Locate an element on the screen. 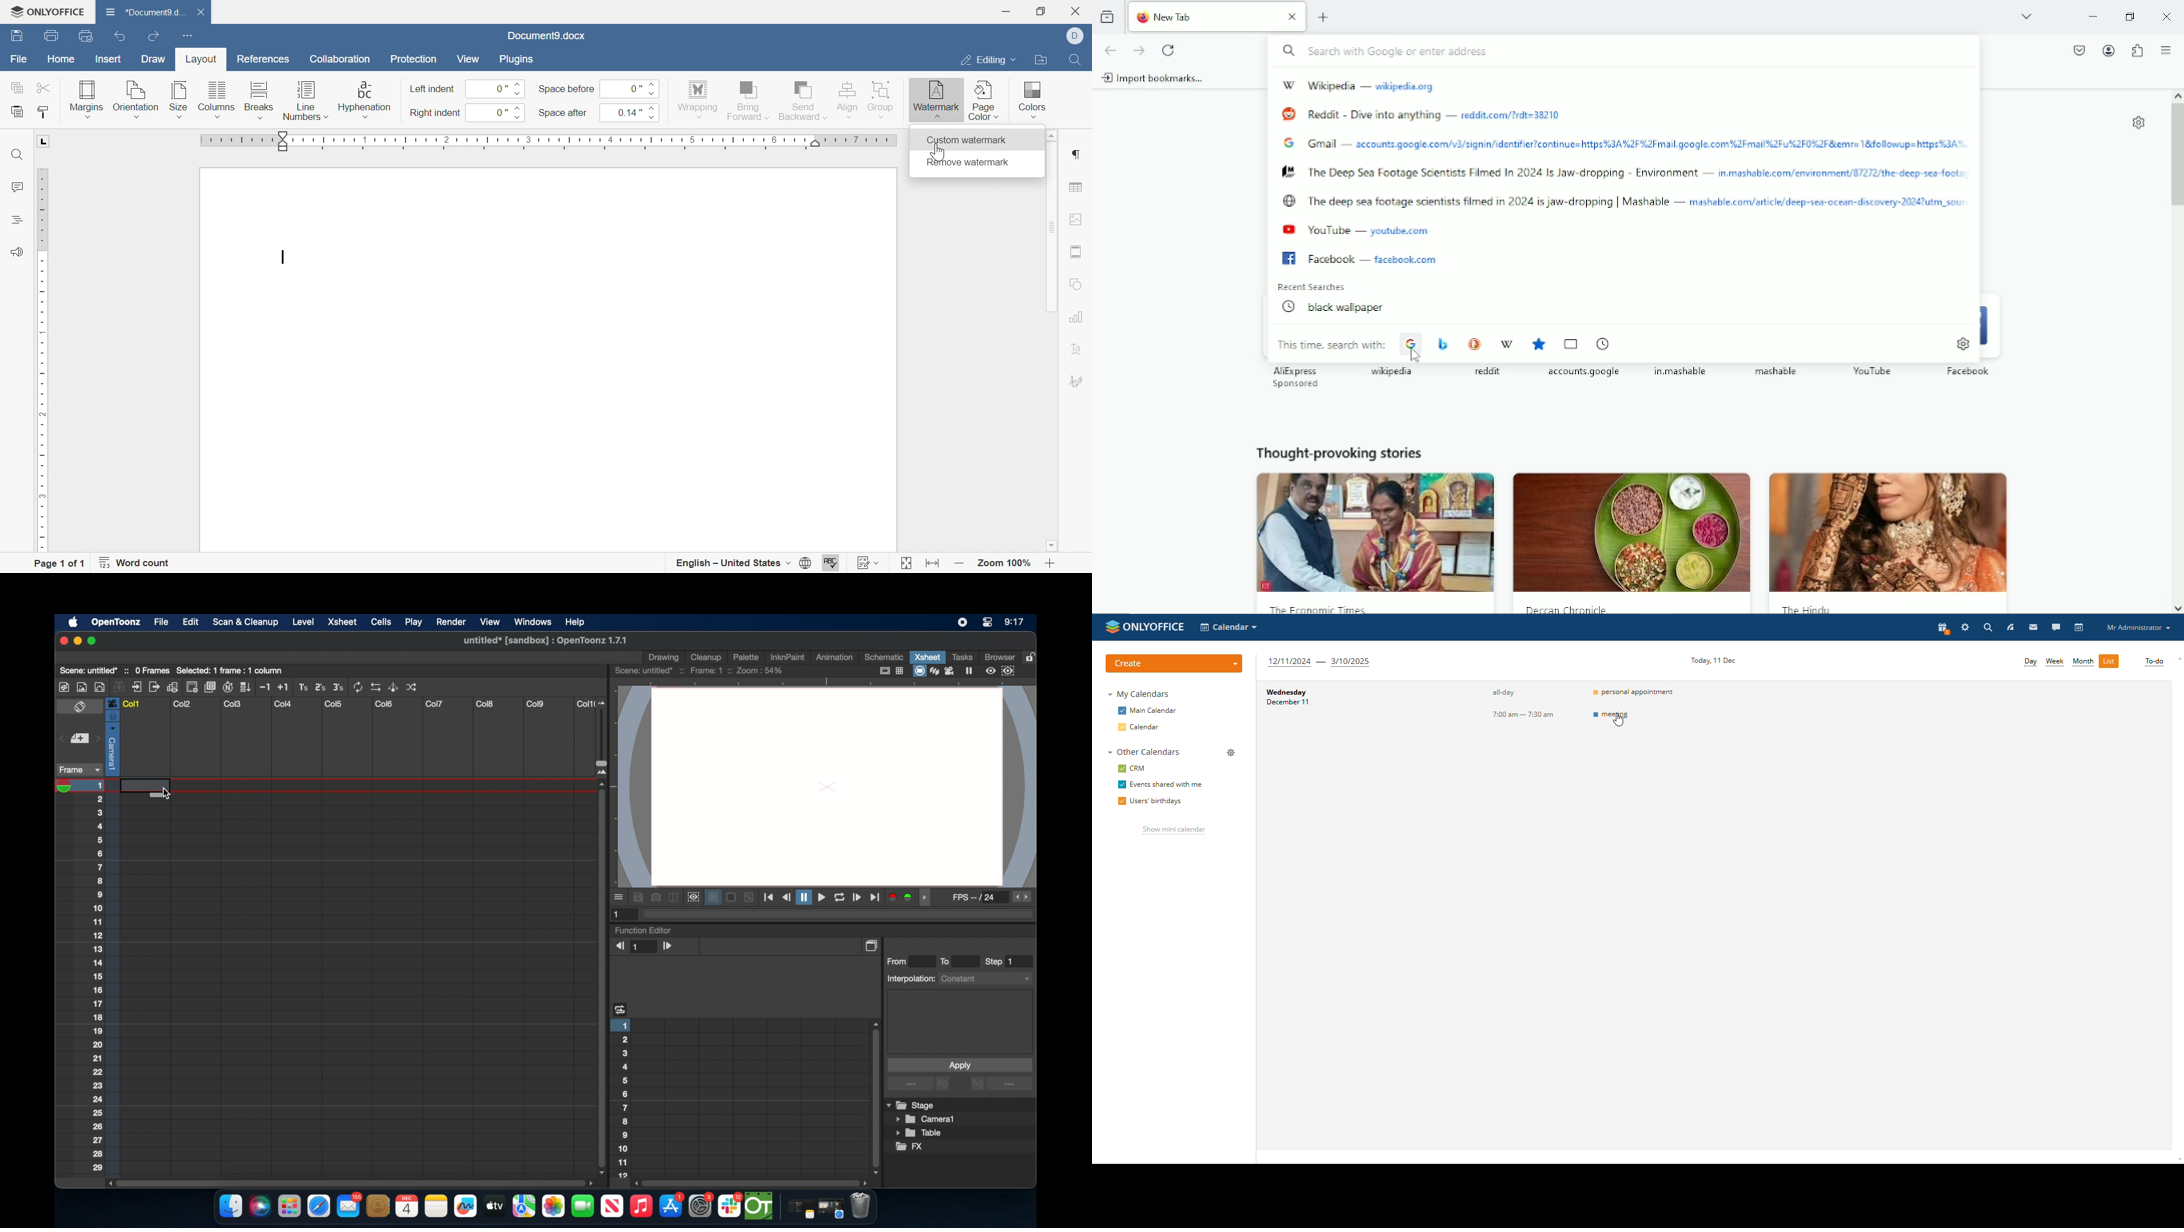 The image size is (2184, 1232). insert is located at coordinates (106, 60).